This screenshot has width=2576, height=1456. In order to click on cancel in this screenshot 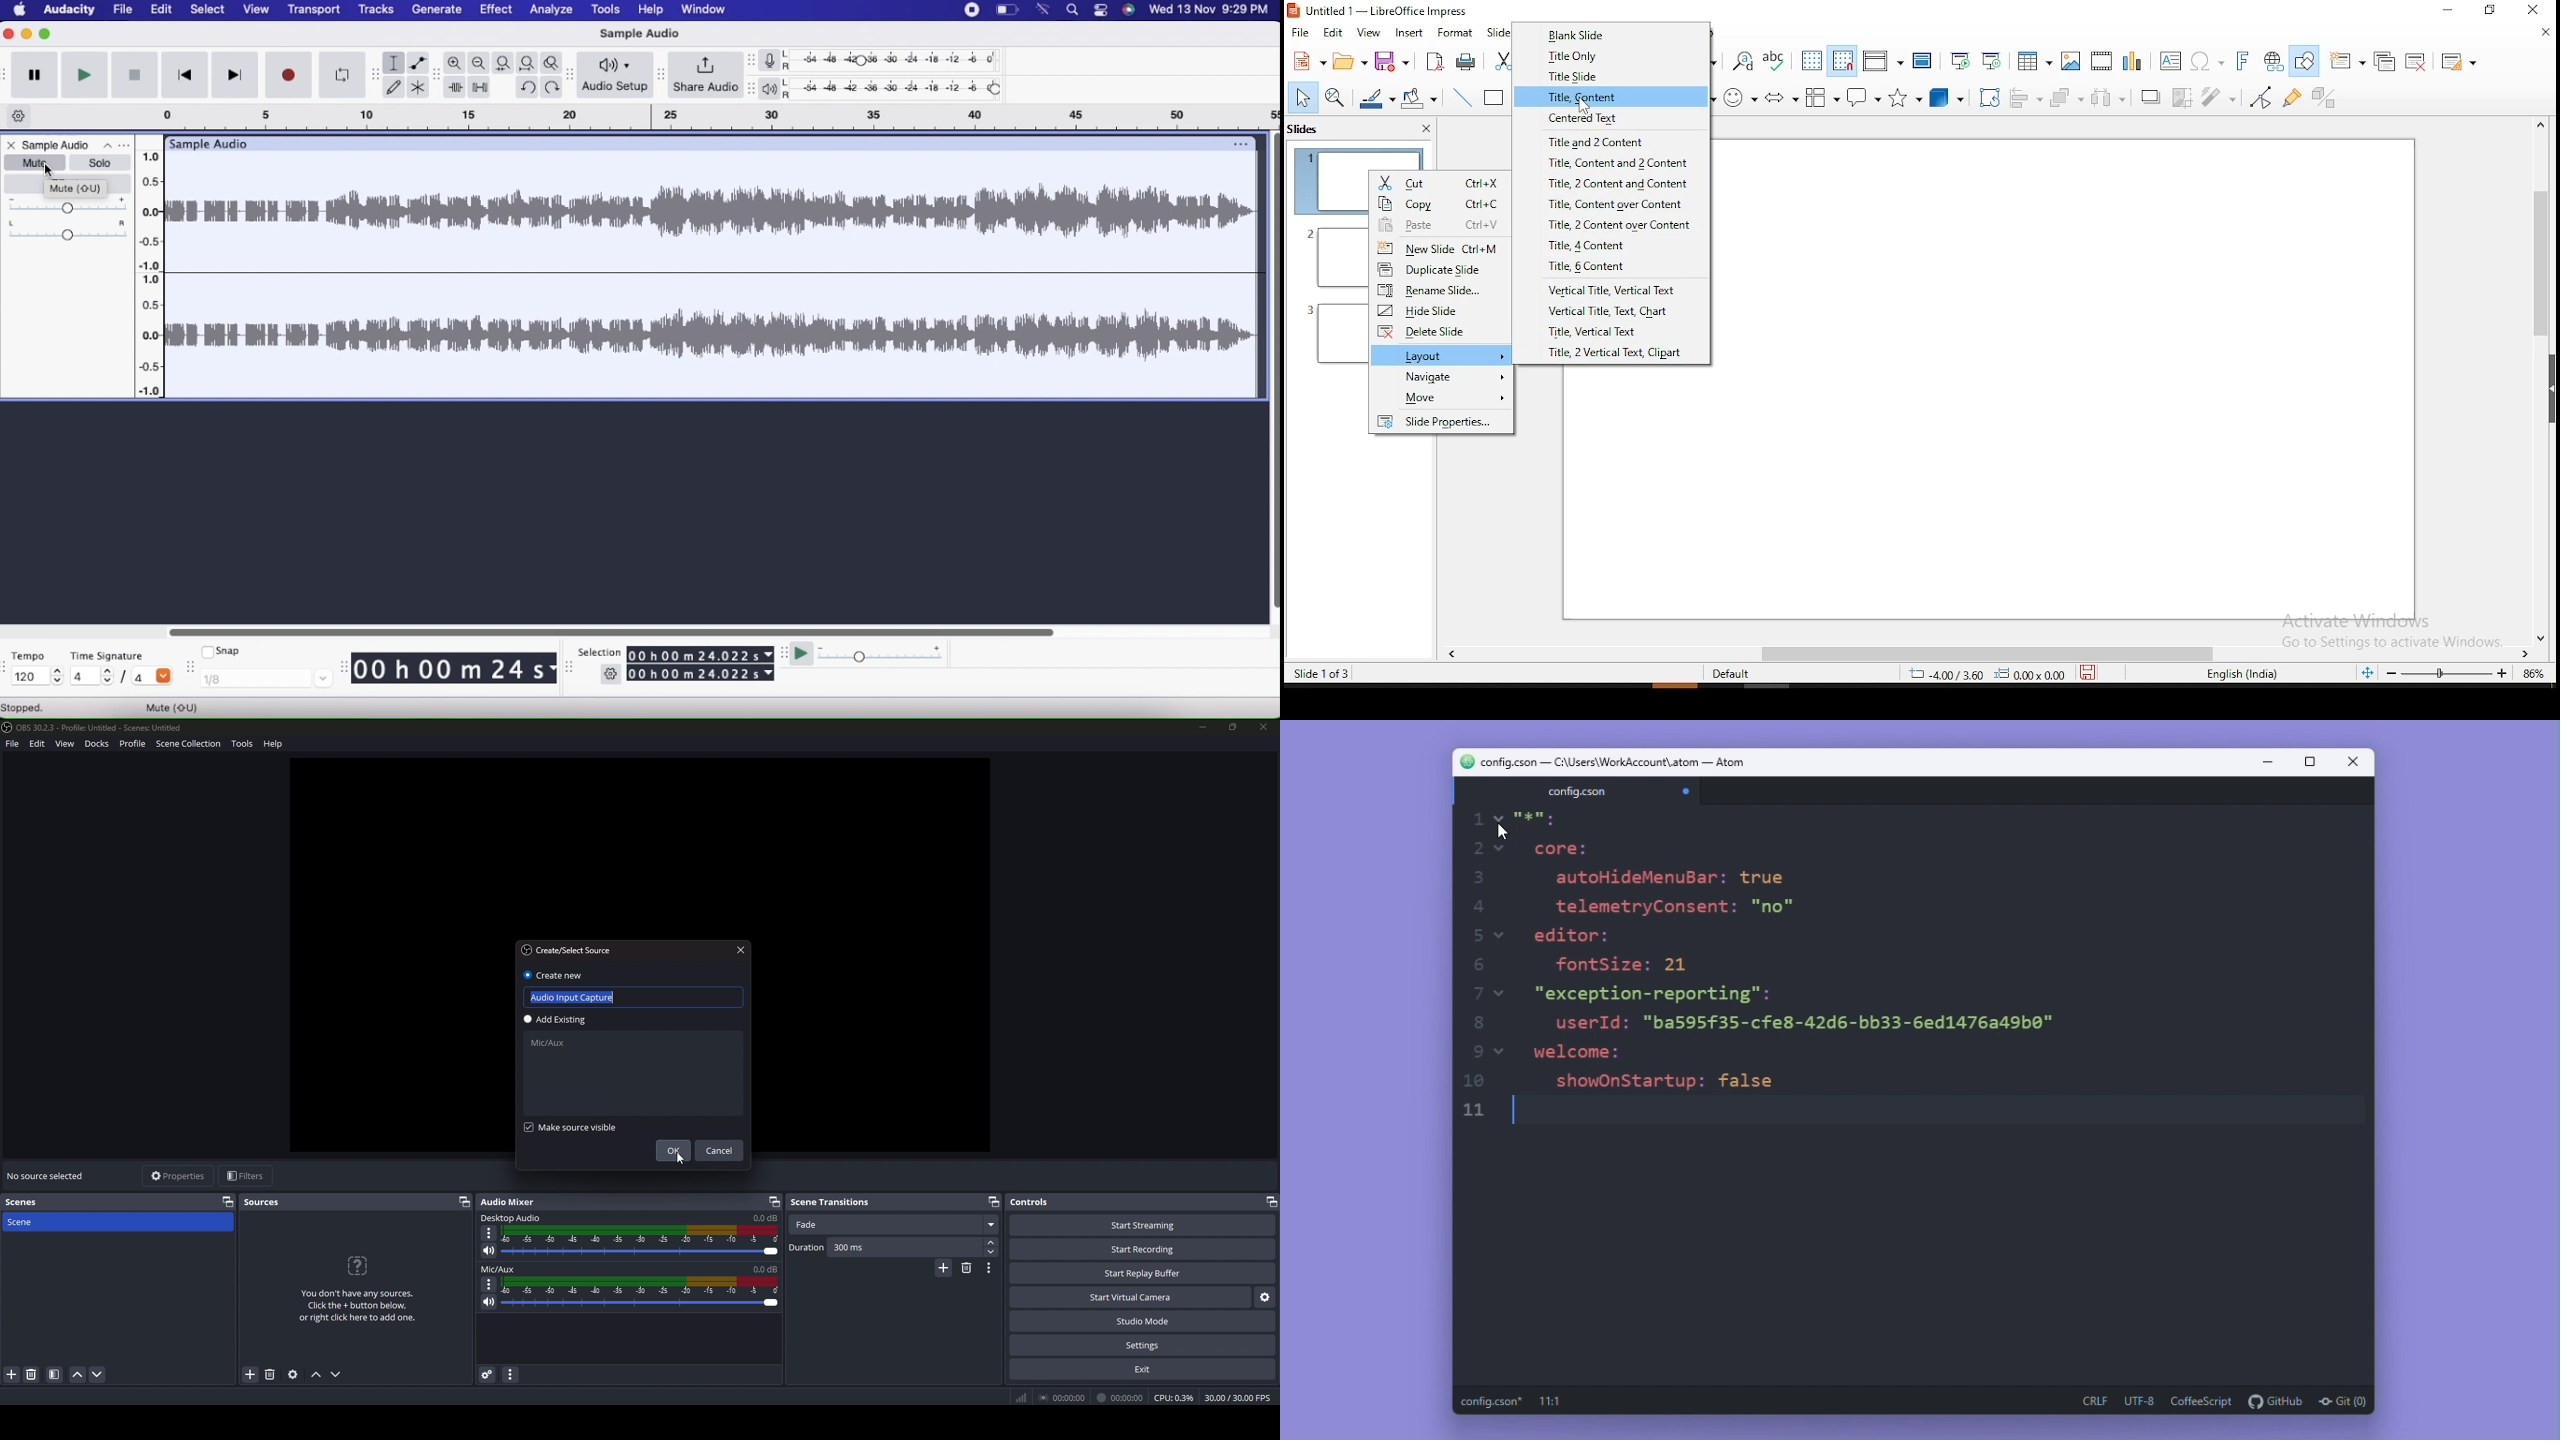, I will do `click(719, 1150)`.